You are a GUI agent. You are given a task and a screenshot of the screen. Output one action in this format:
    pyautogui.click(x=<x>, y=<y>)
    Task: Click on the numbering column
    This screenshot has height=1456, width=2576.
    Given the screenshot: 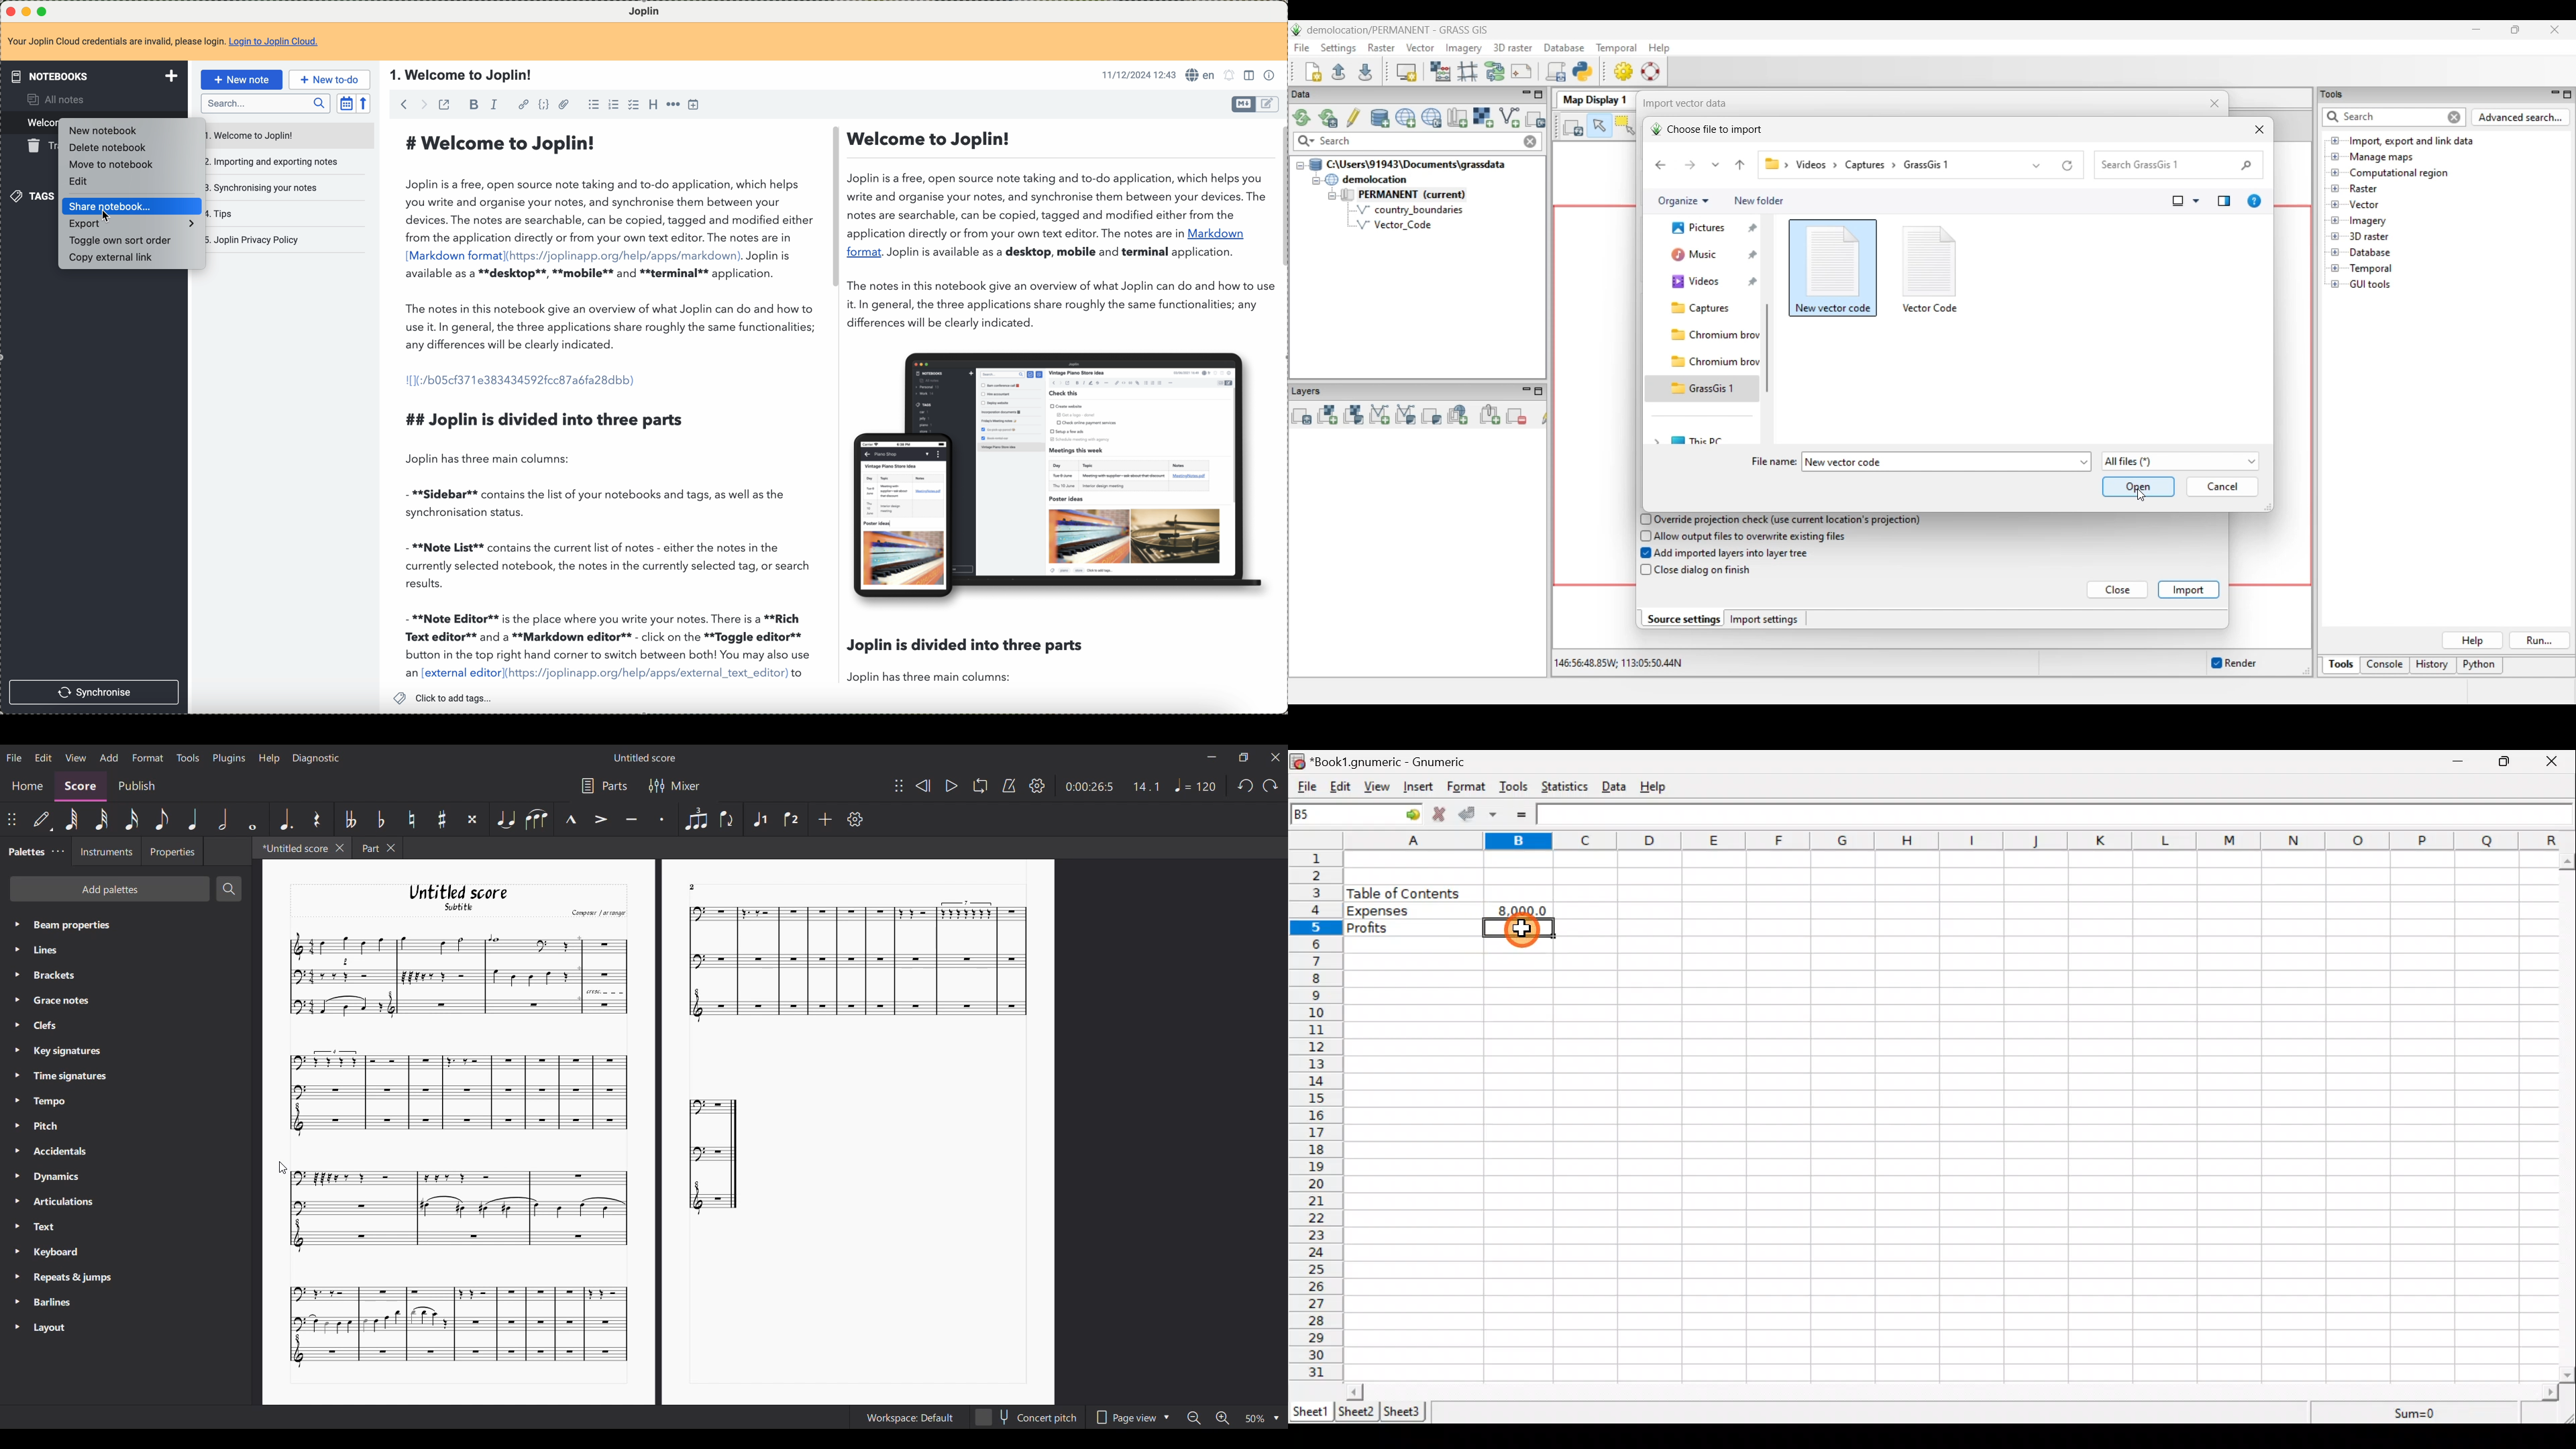 What is the action you would take?
    pyautogui.click(x=1315, y=1118)
    